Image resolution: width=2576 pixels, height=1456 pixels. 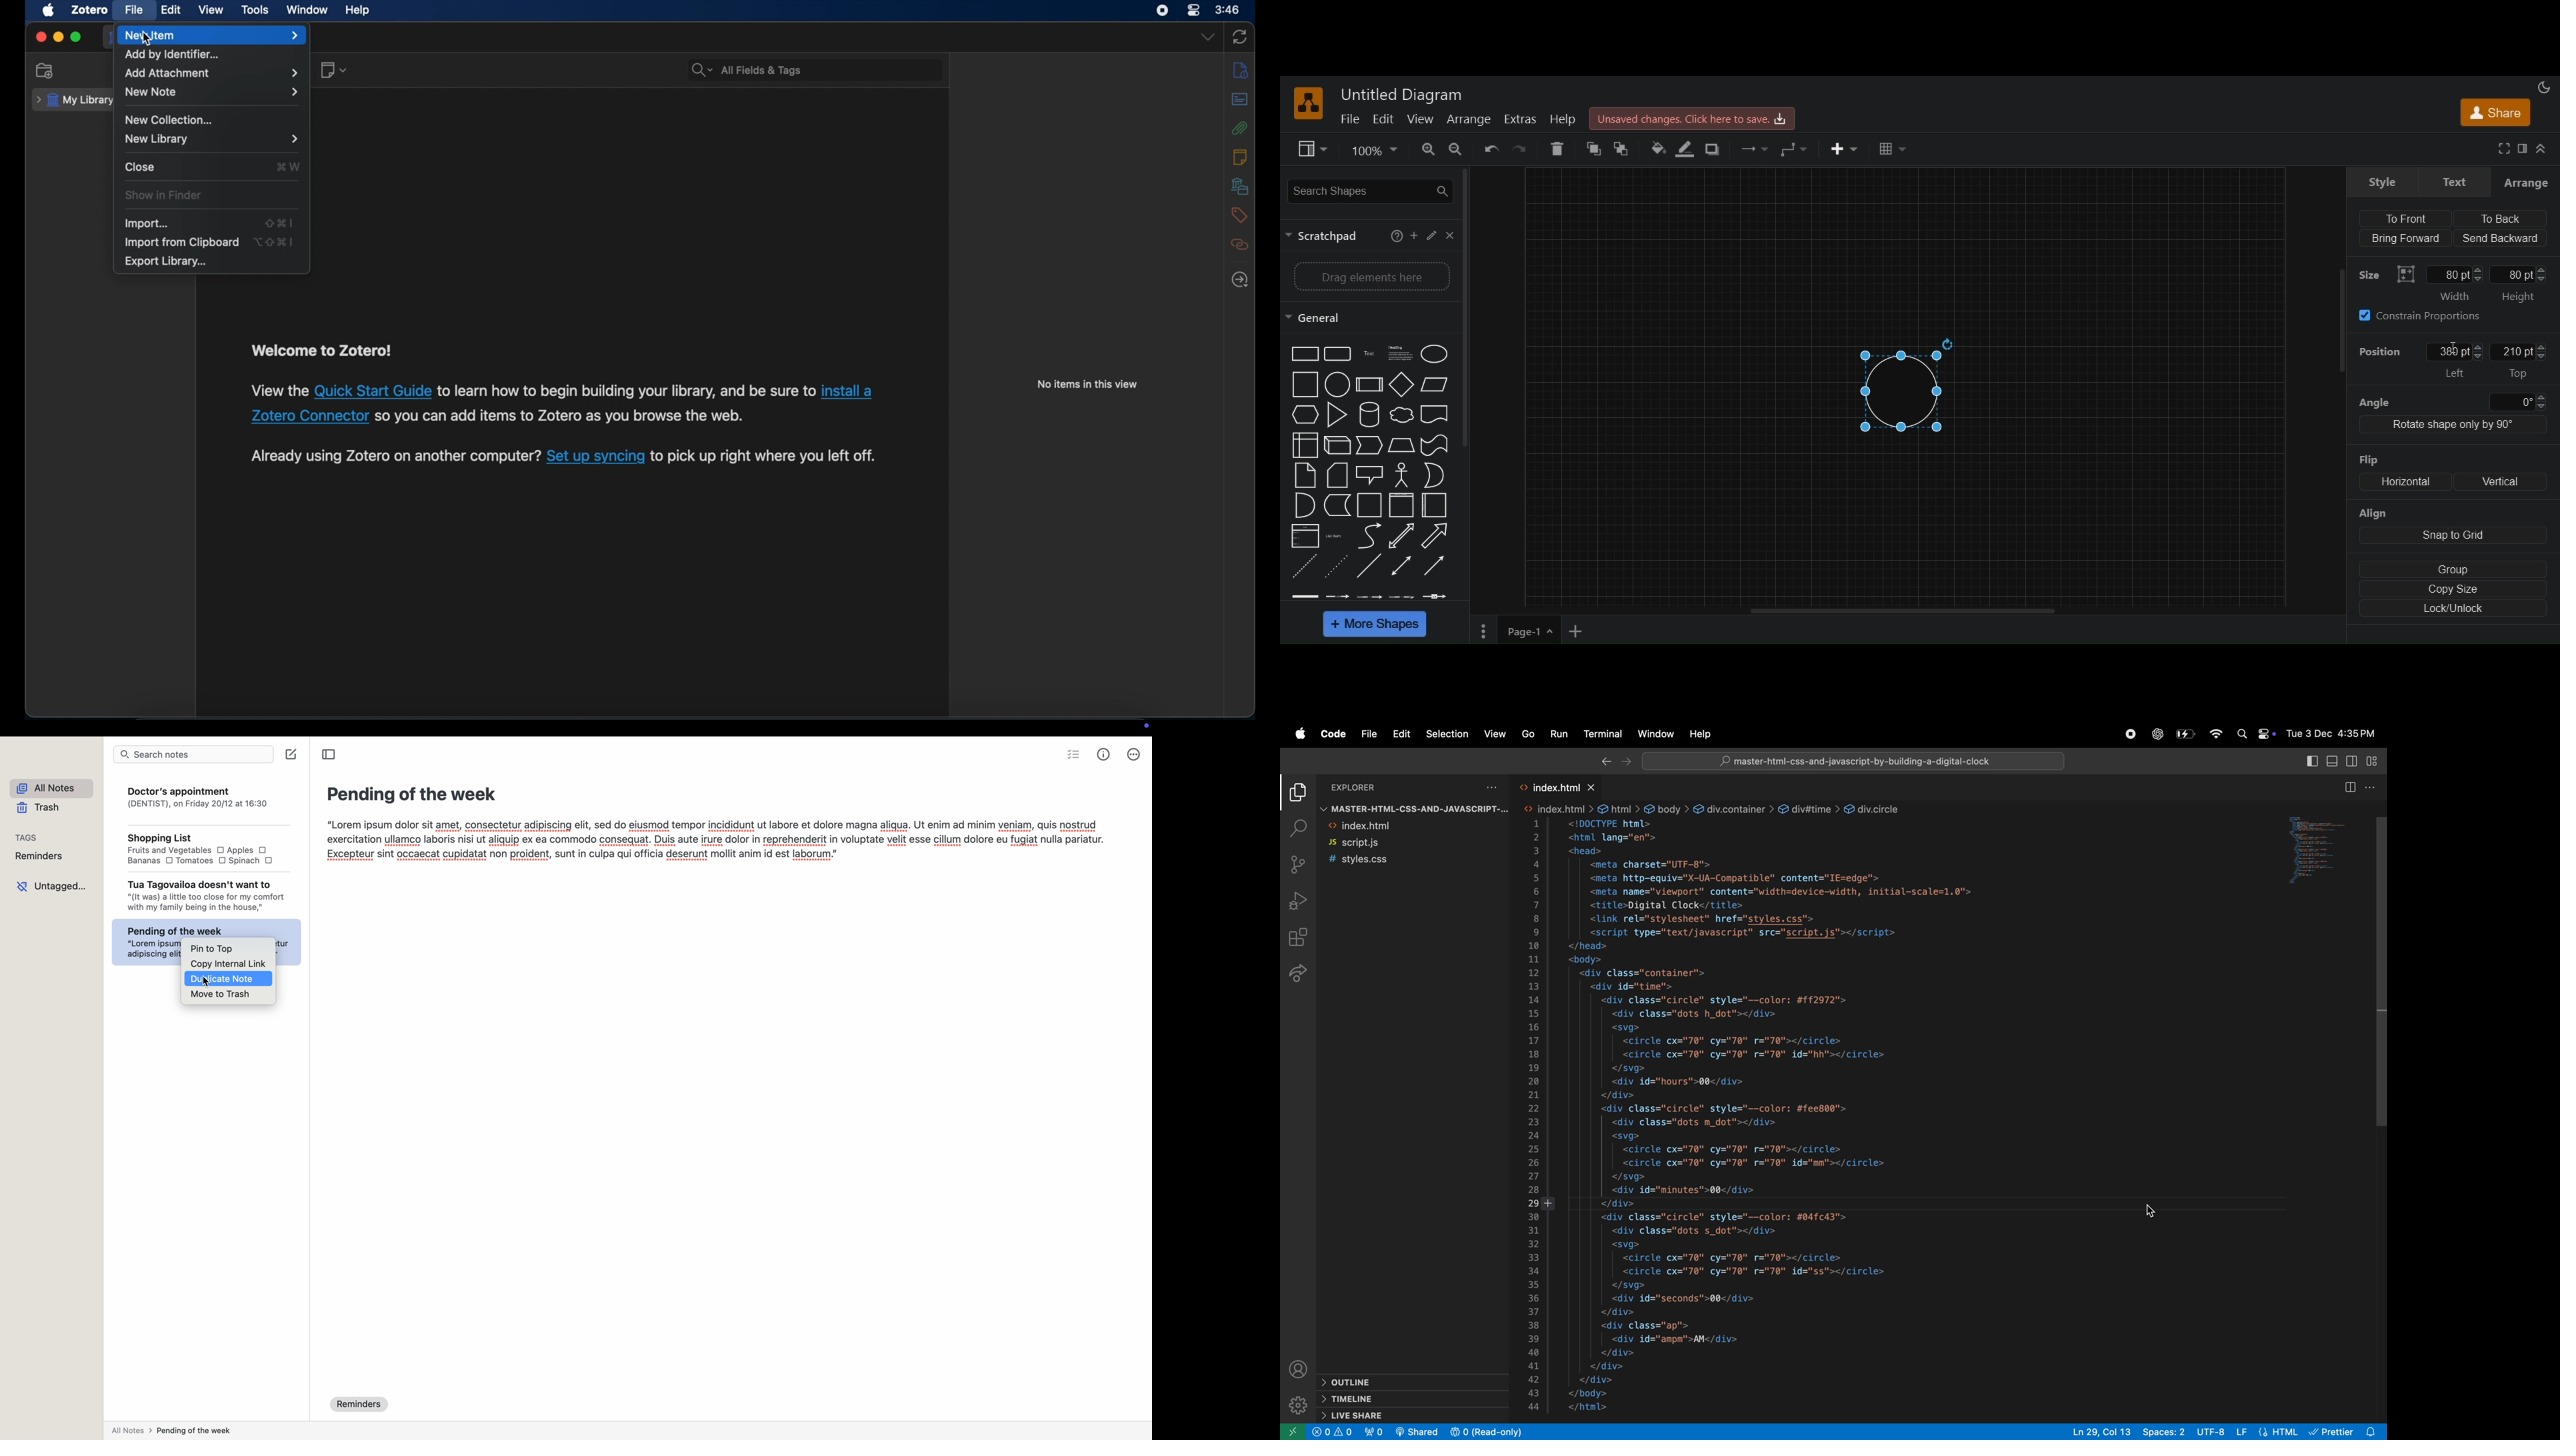 What do you see at coordinates (73, 101) in the screenshot?
I see `my library` at bounding box center [73, 101].